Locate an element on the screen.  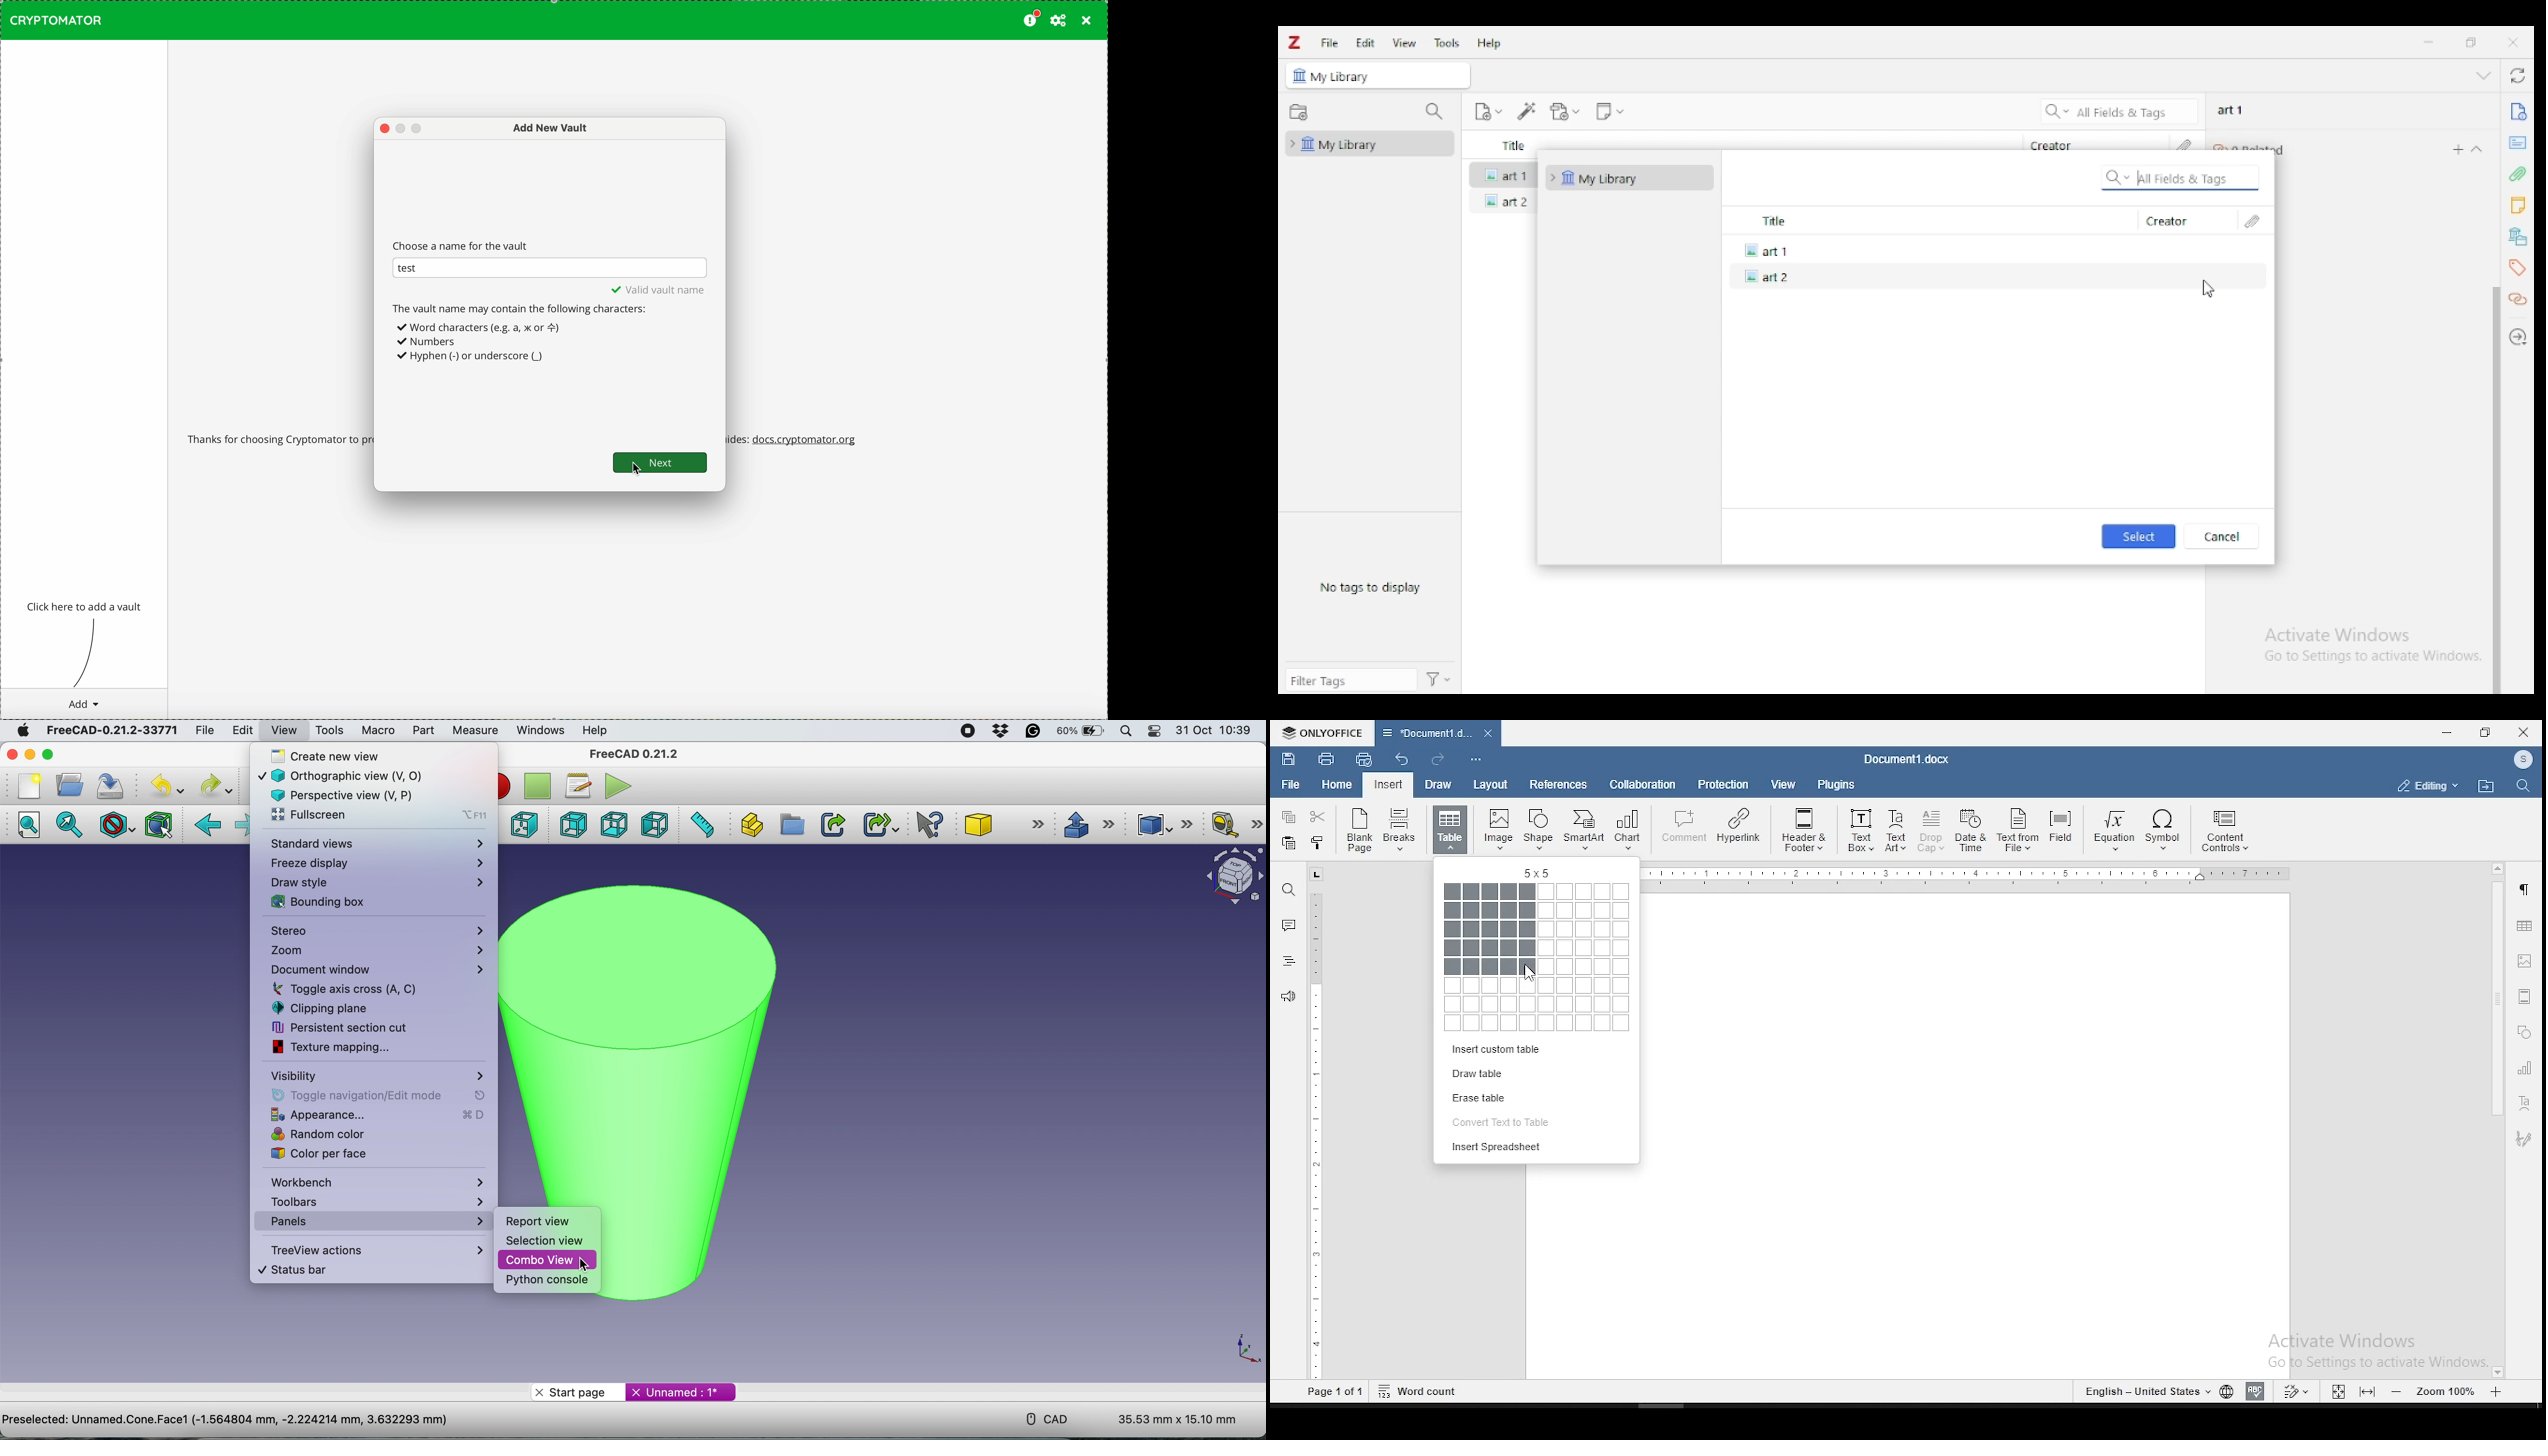
table size selector is located at coordinates (1540, 957).